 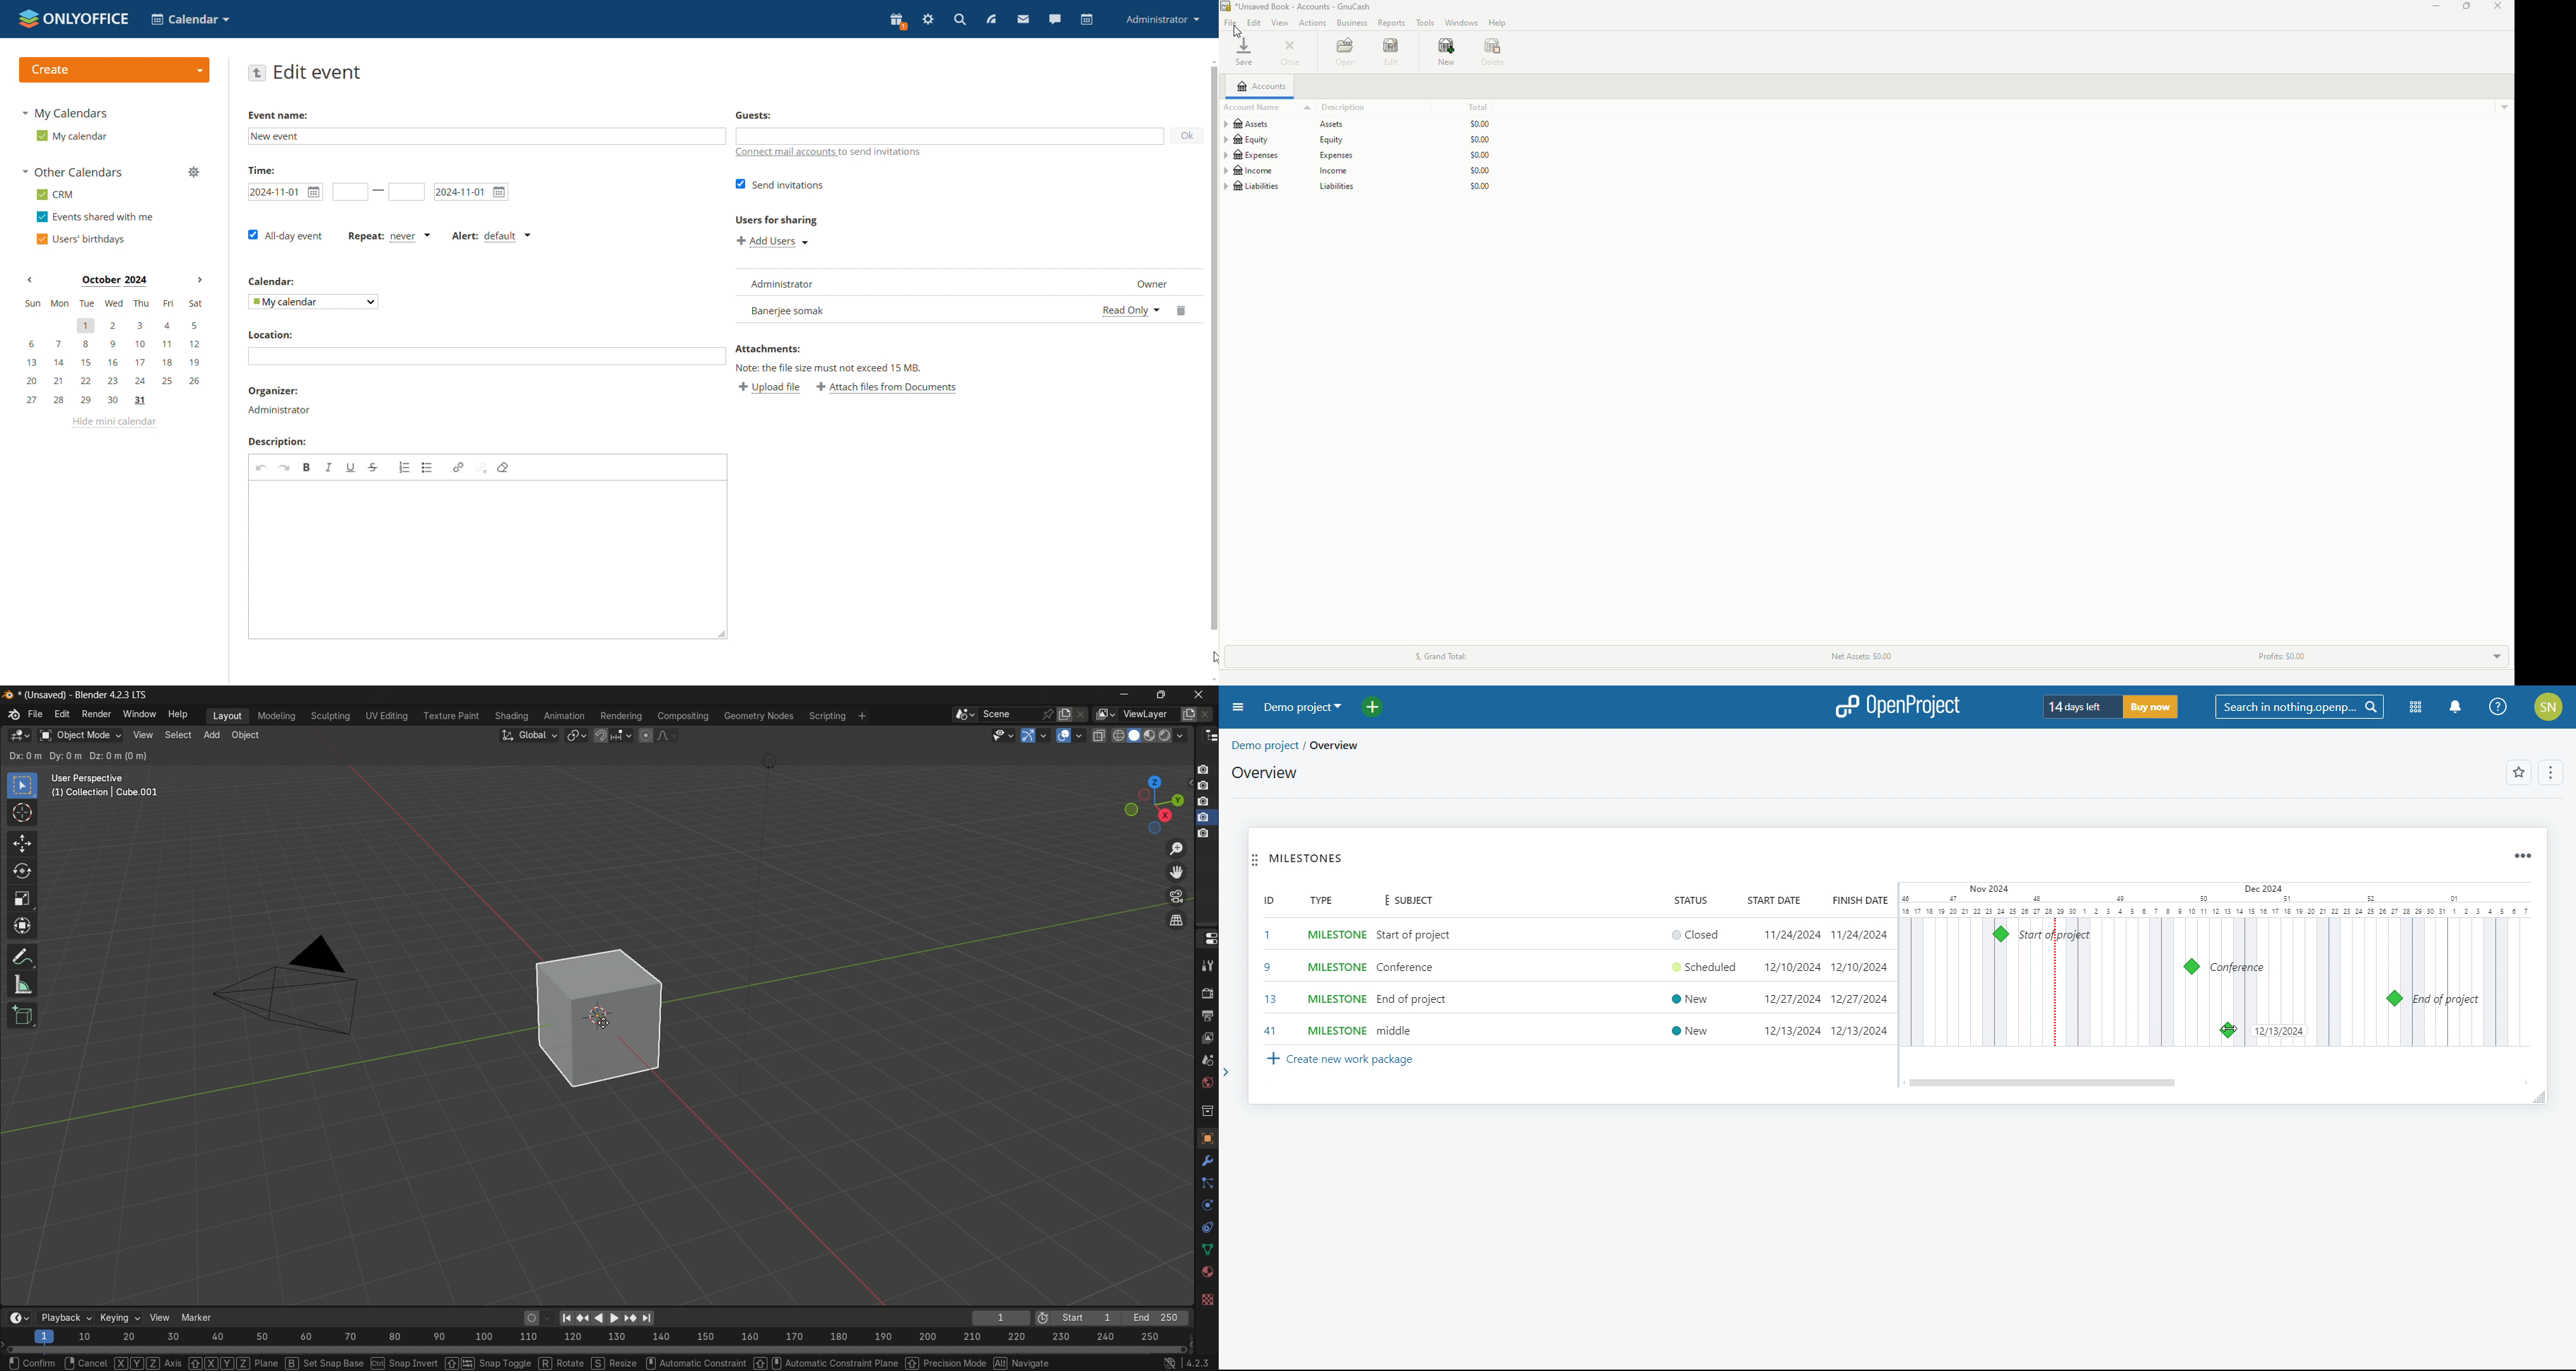 What do you see at coordinates (270, 336) in the screenshot?
I see `Location` at bounding box center [270, 336].